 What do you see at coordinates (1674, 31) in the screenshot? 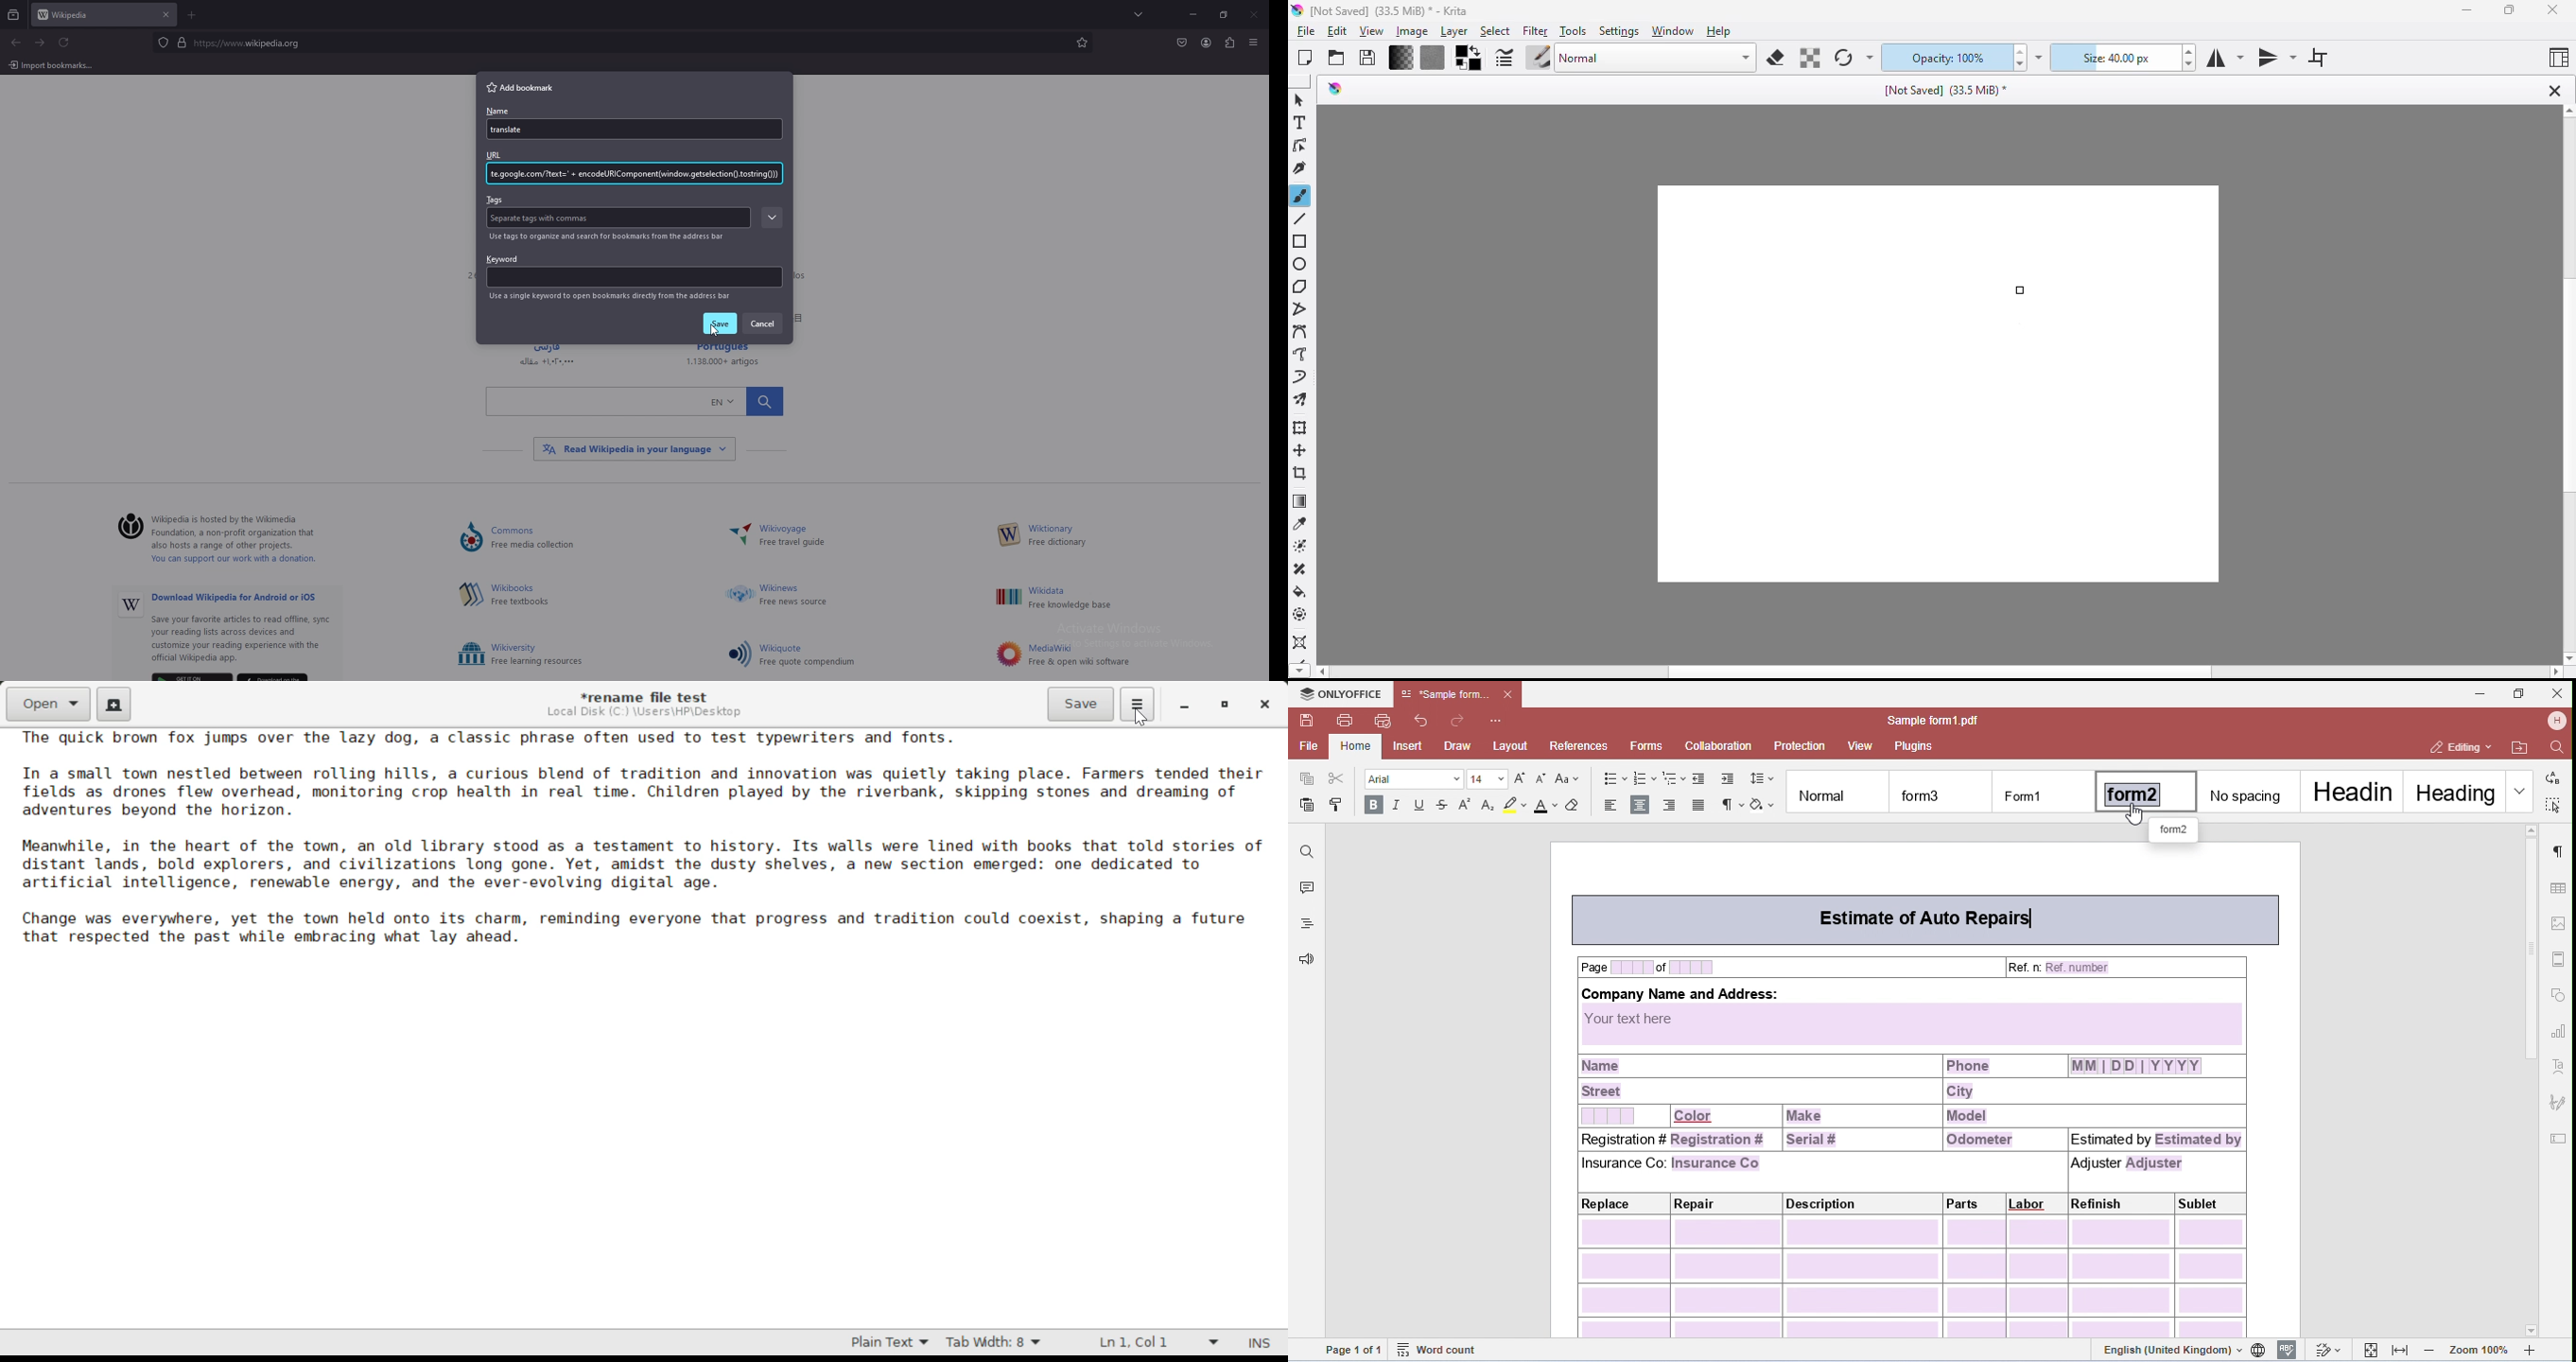
I see `window` at bounding box center [1674, 31].